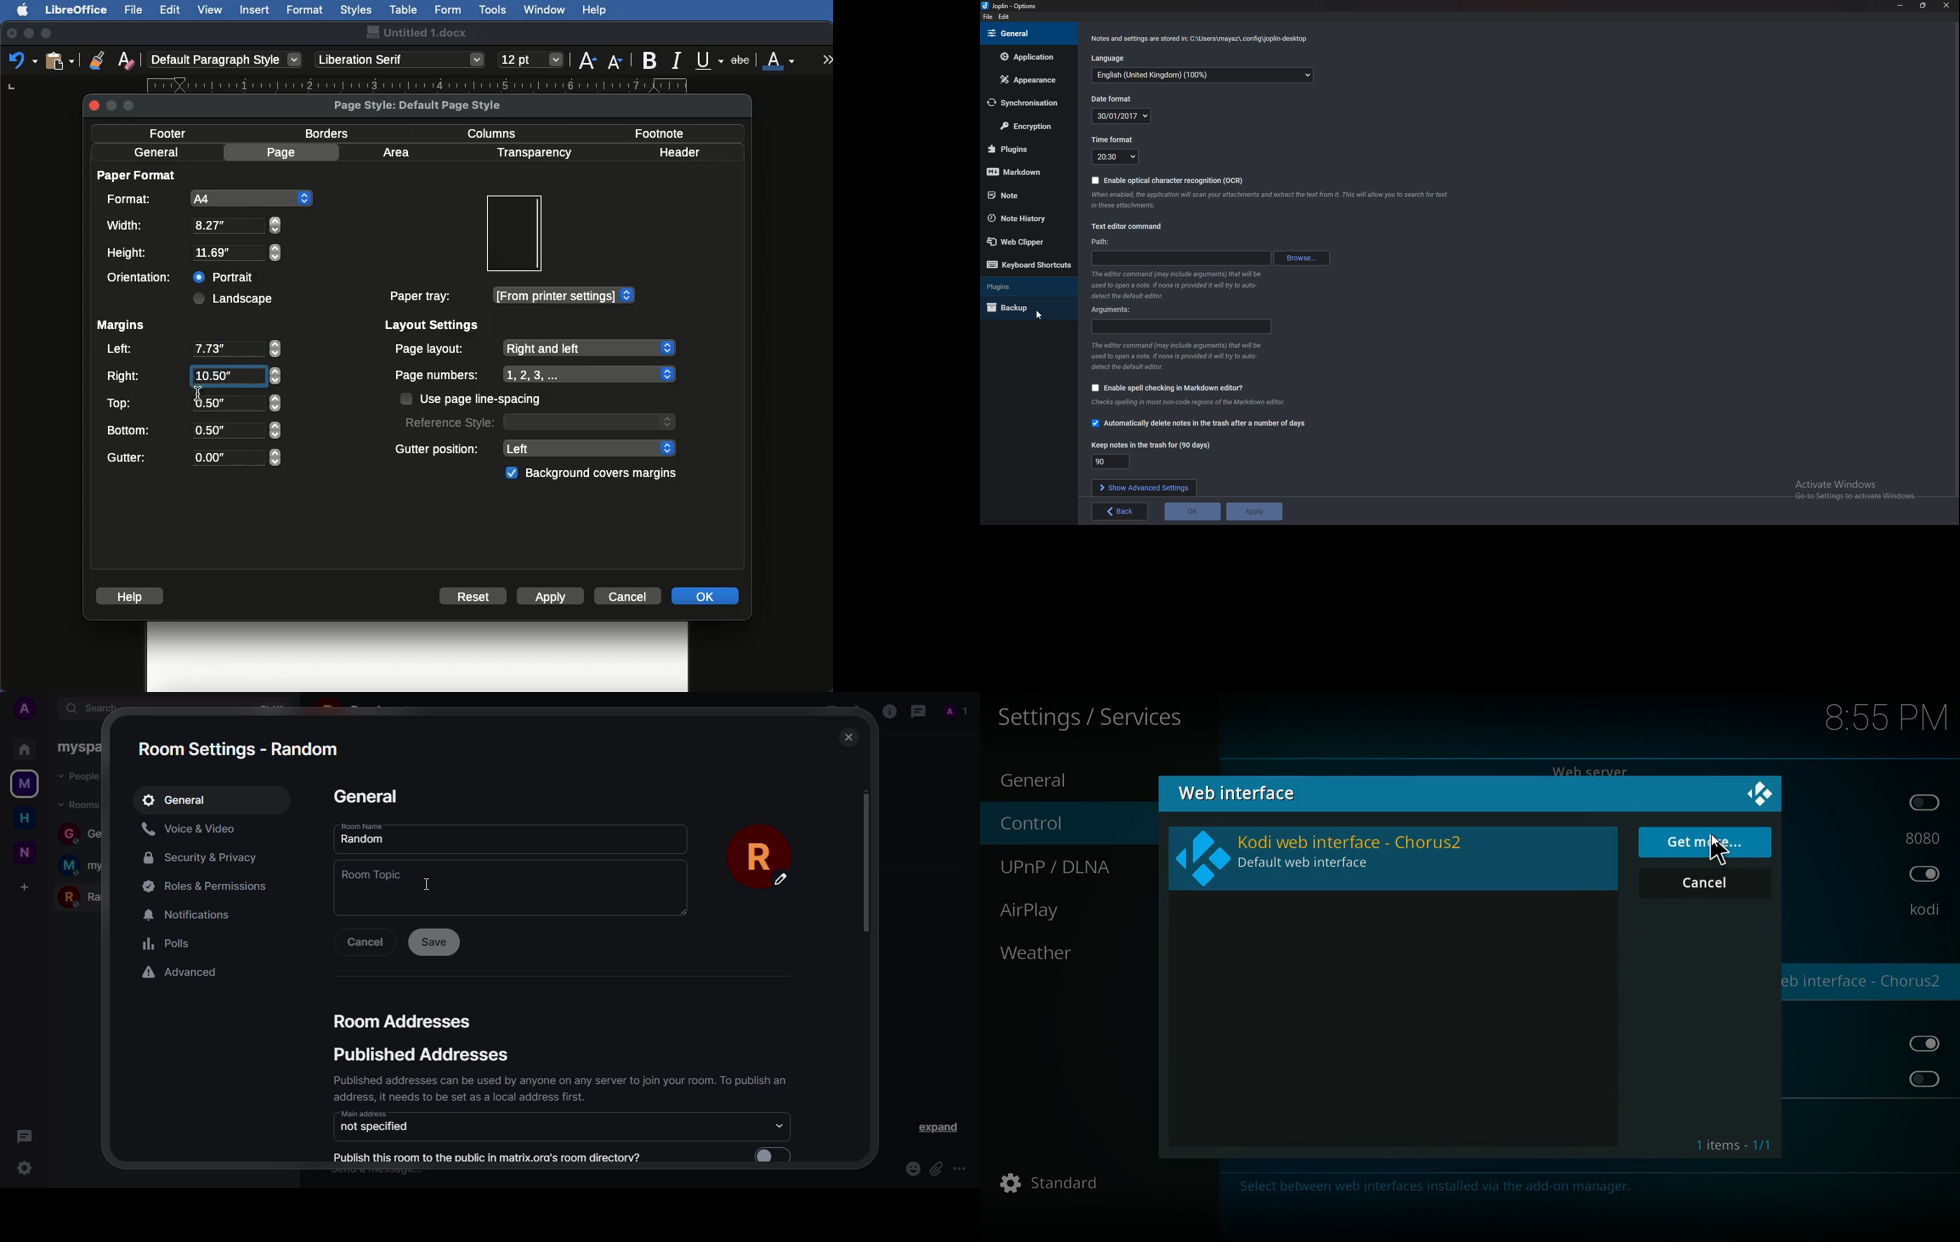  What do you see at coordinates (1112, 58) in the screenshot?
I see `language` at bounding box center [1112, 58].